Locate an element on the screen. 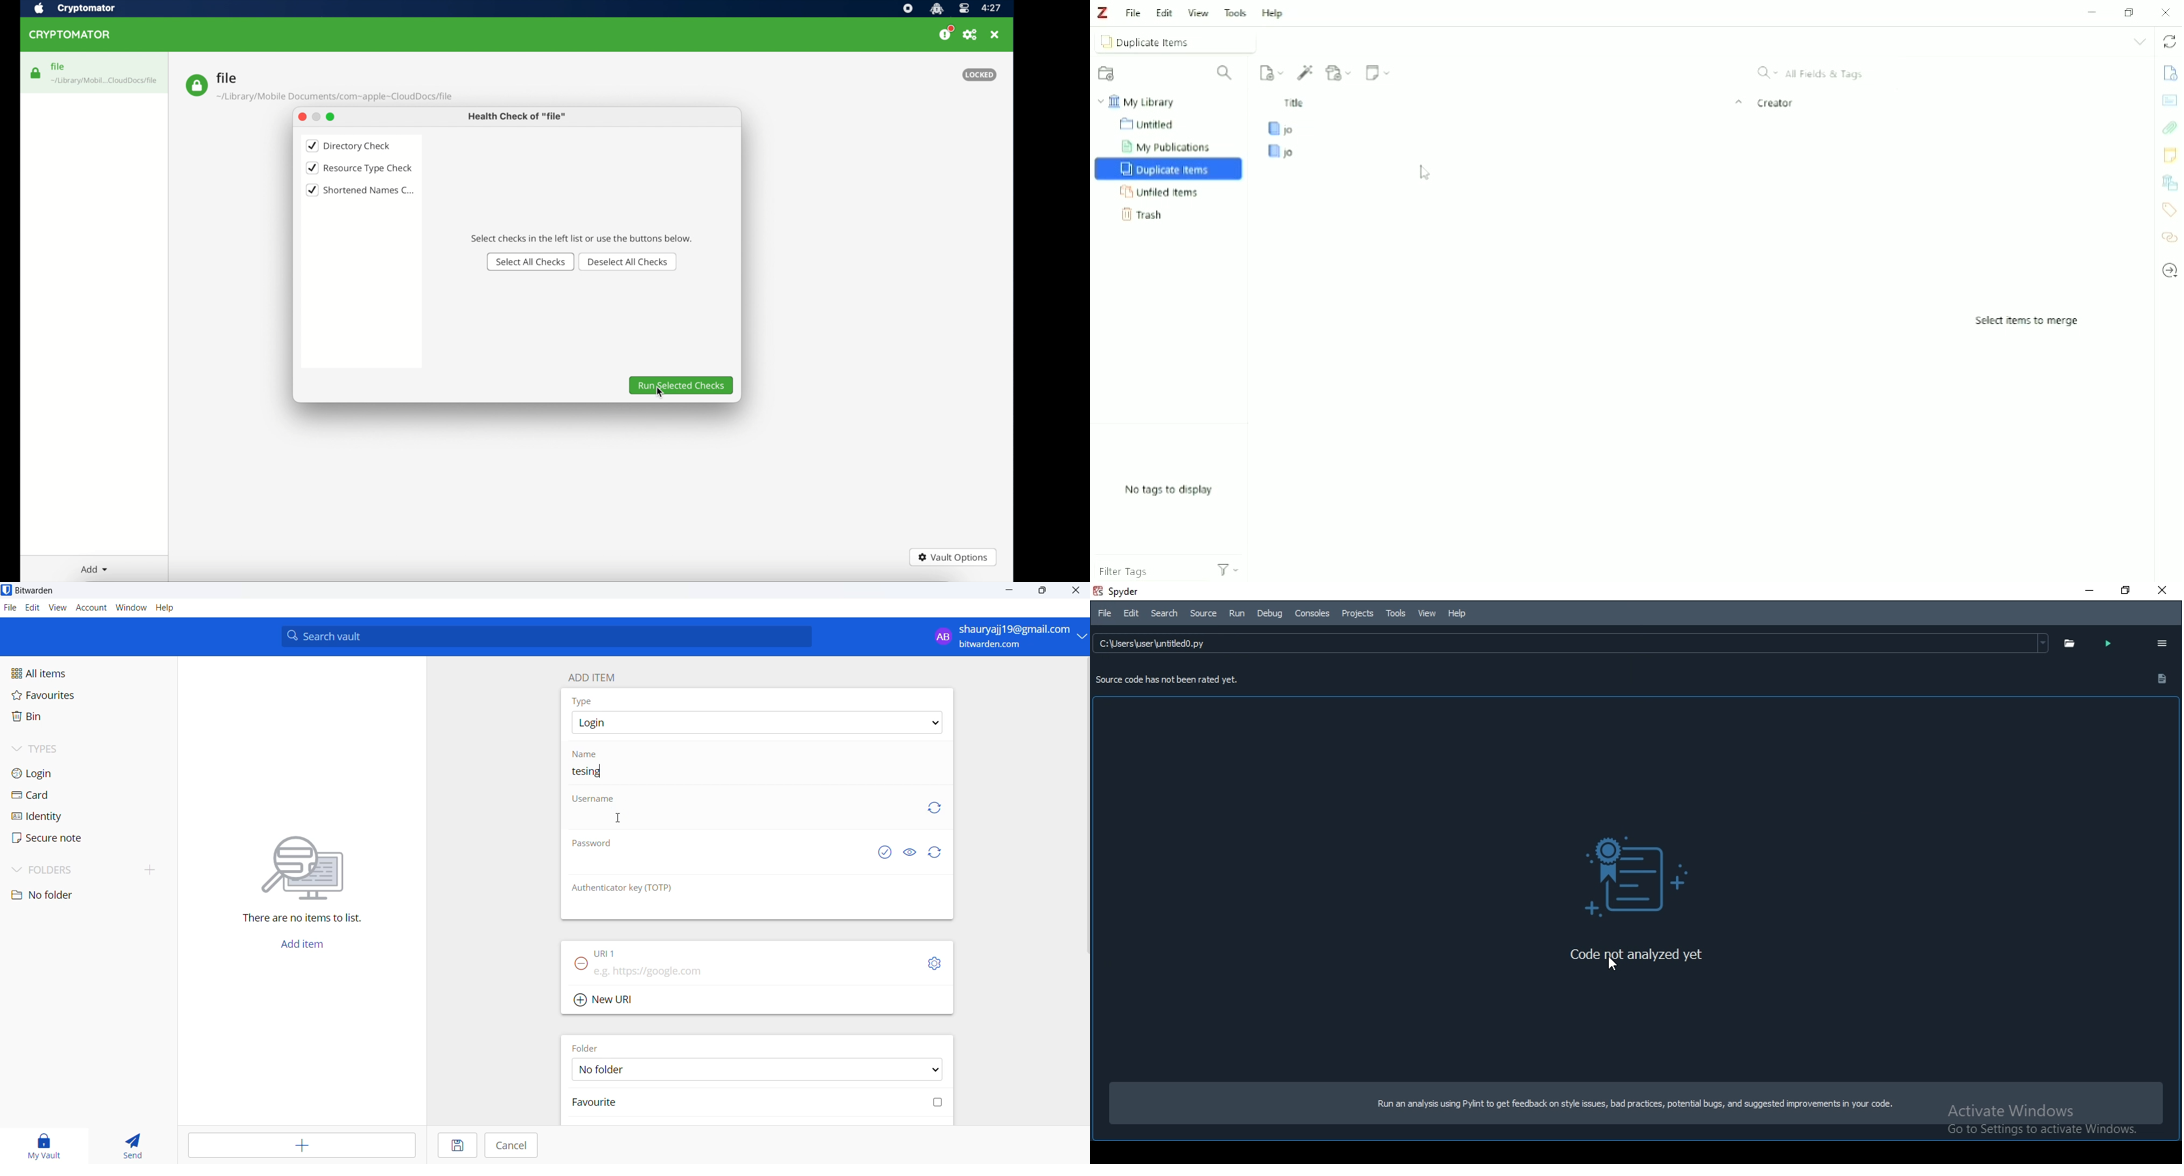 This screenshot has width=2184, height=1176. Trash is located at coordinates (1143, 215).